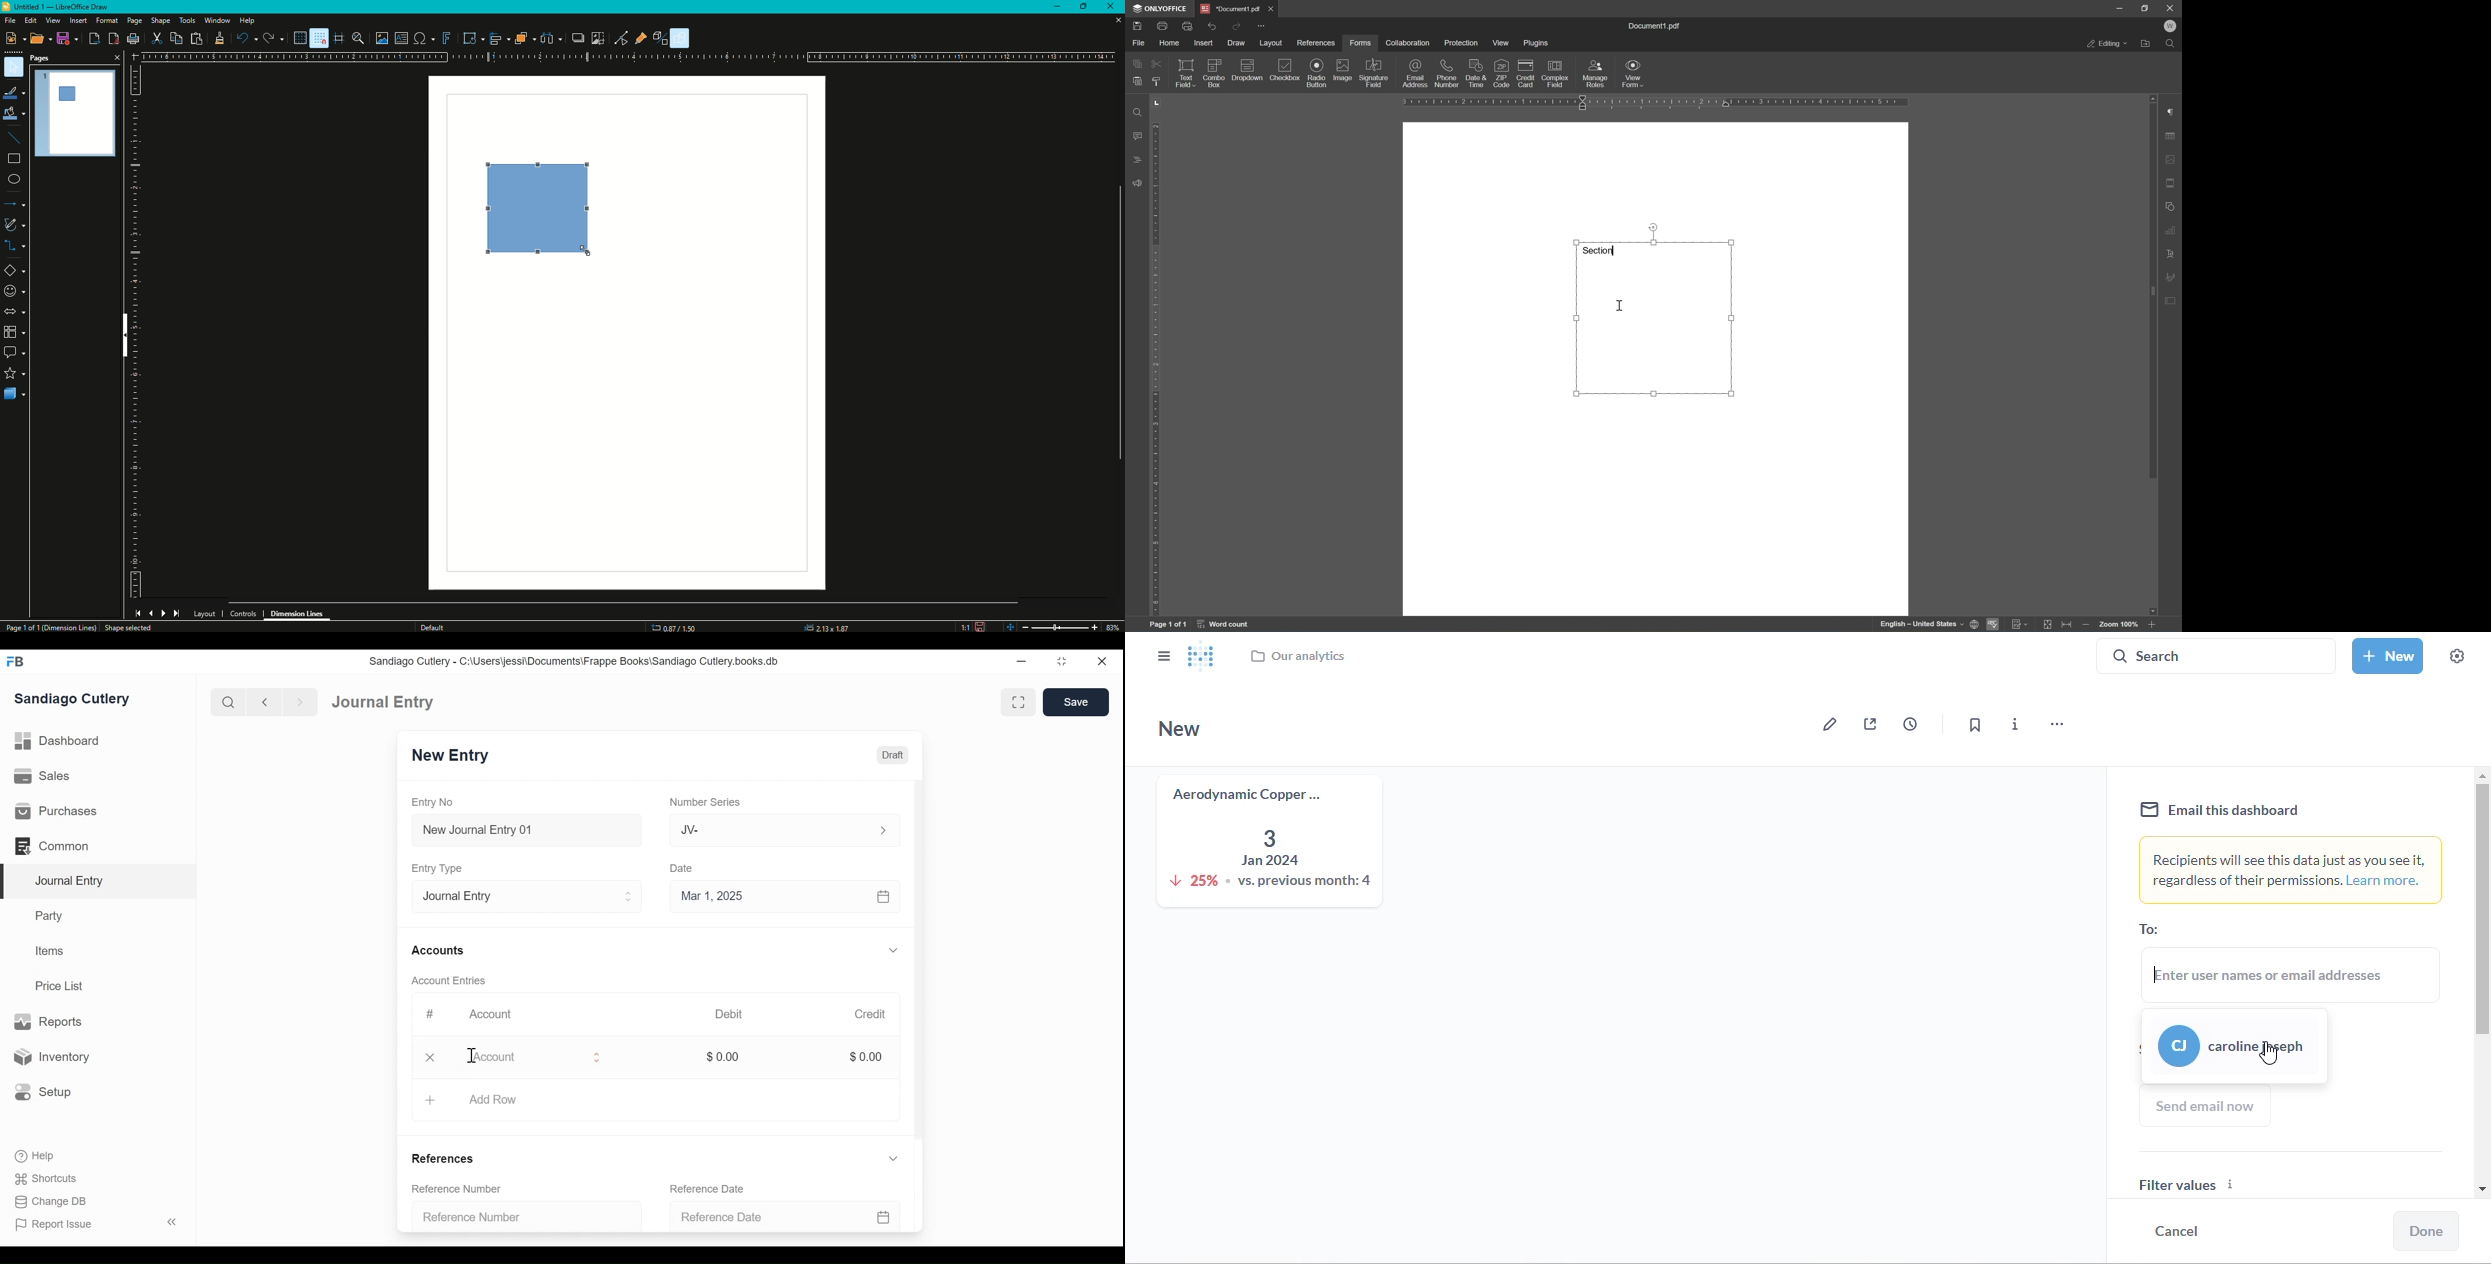  What do you see at coordinates (731, 1014) in the screenshot?
I see `Debit` at bounding box center [731, 1014].